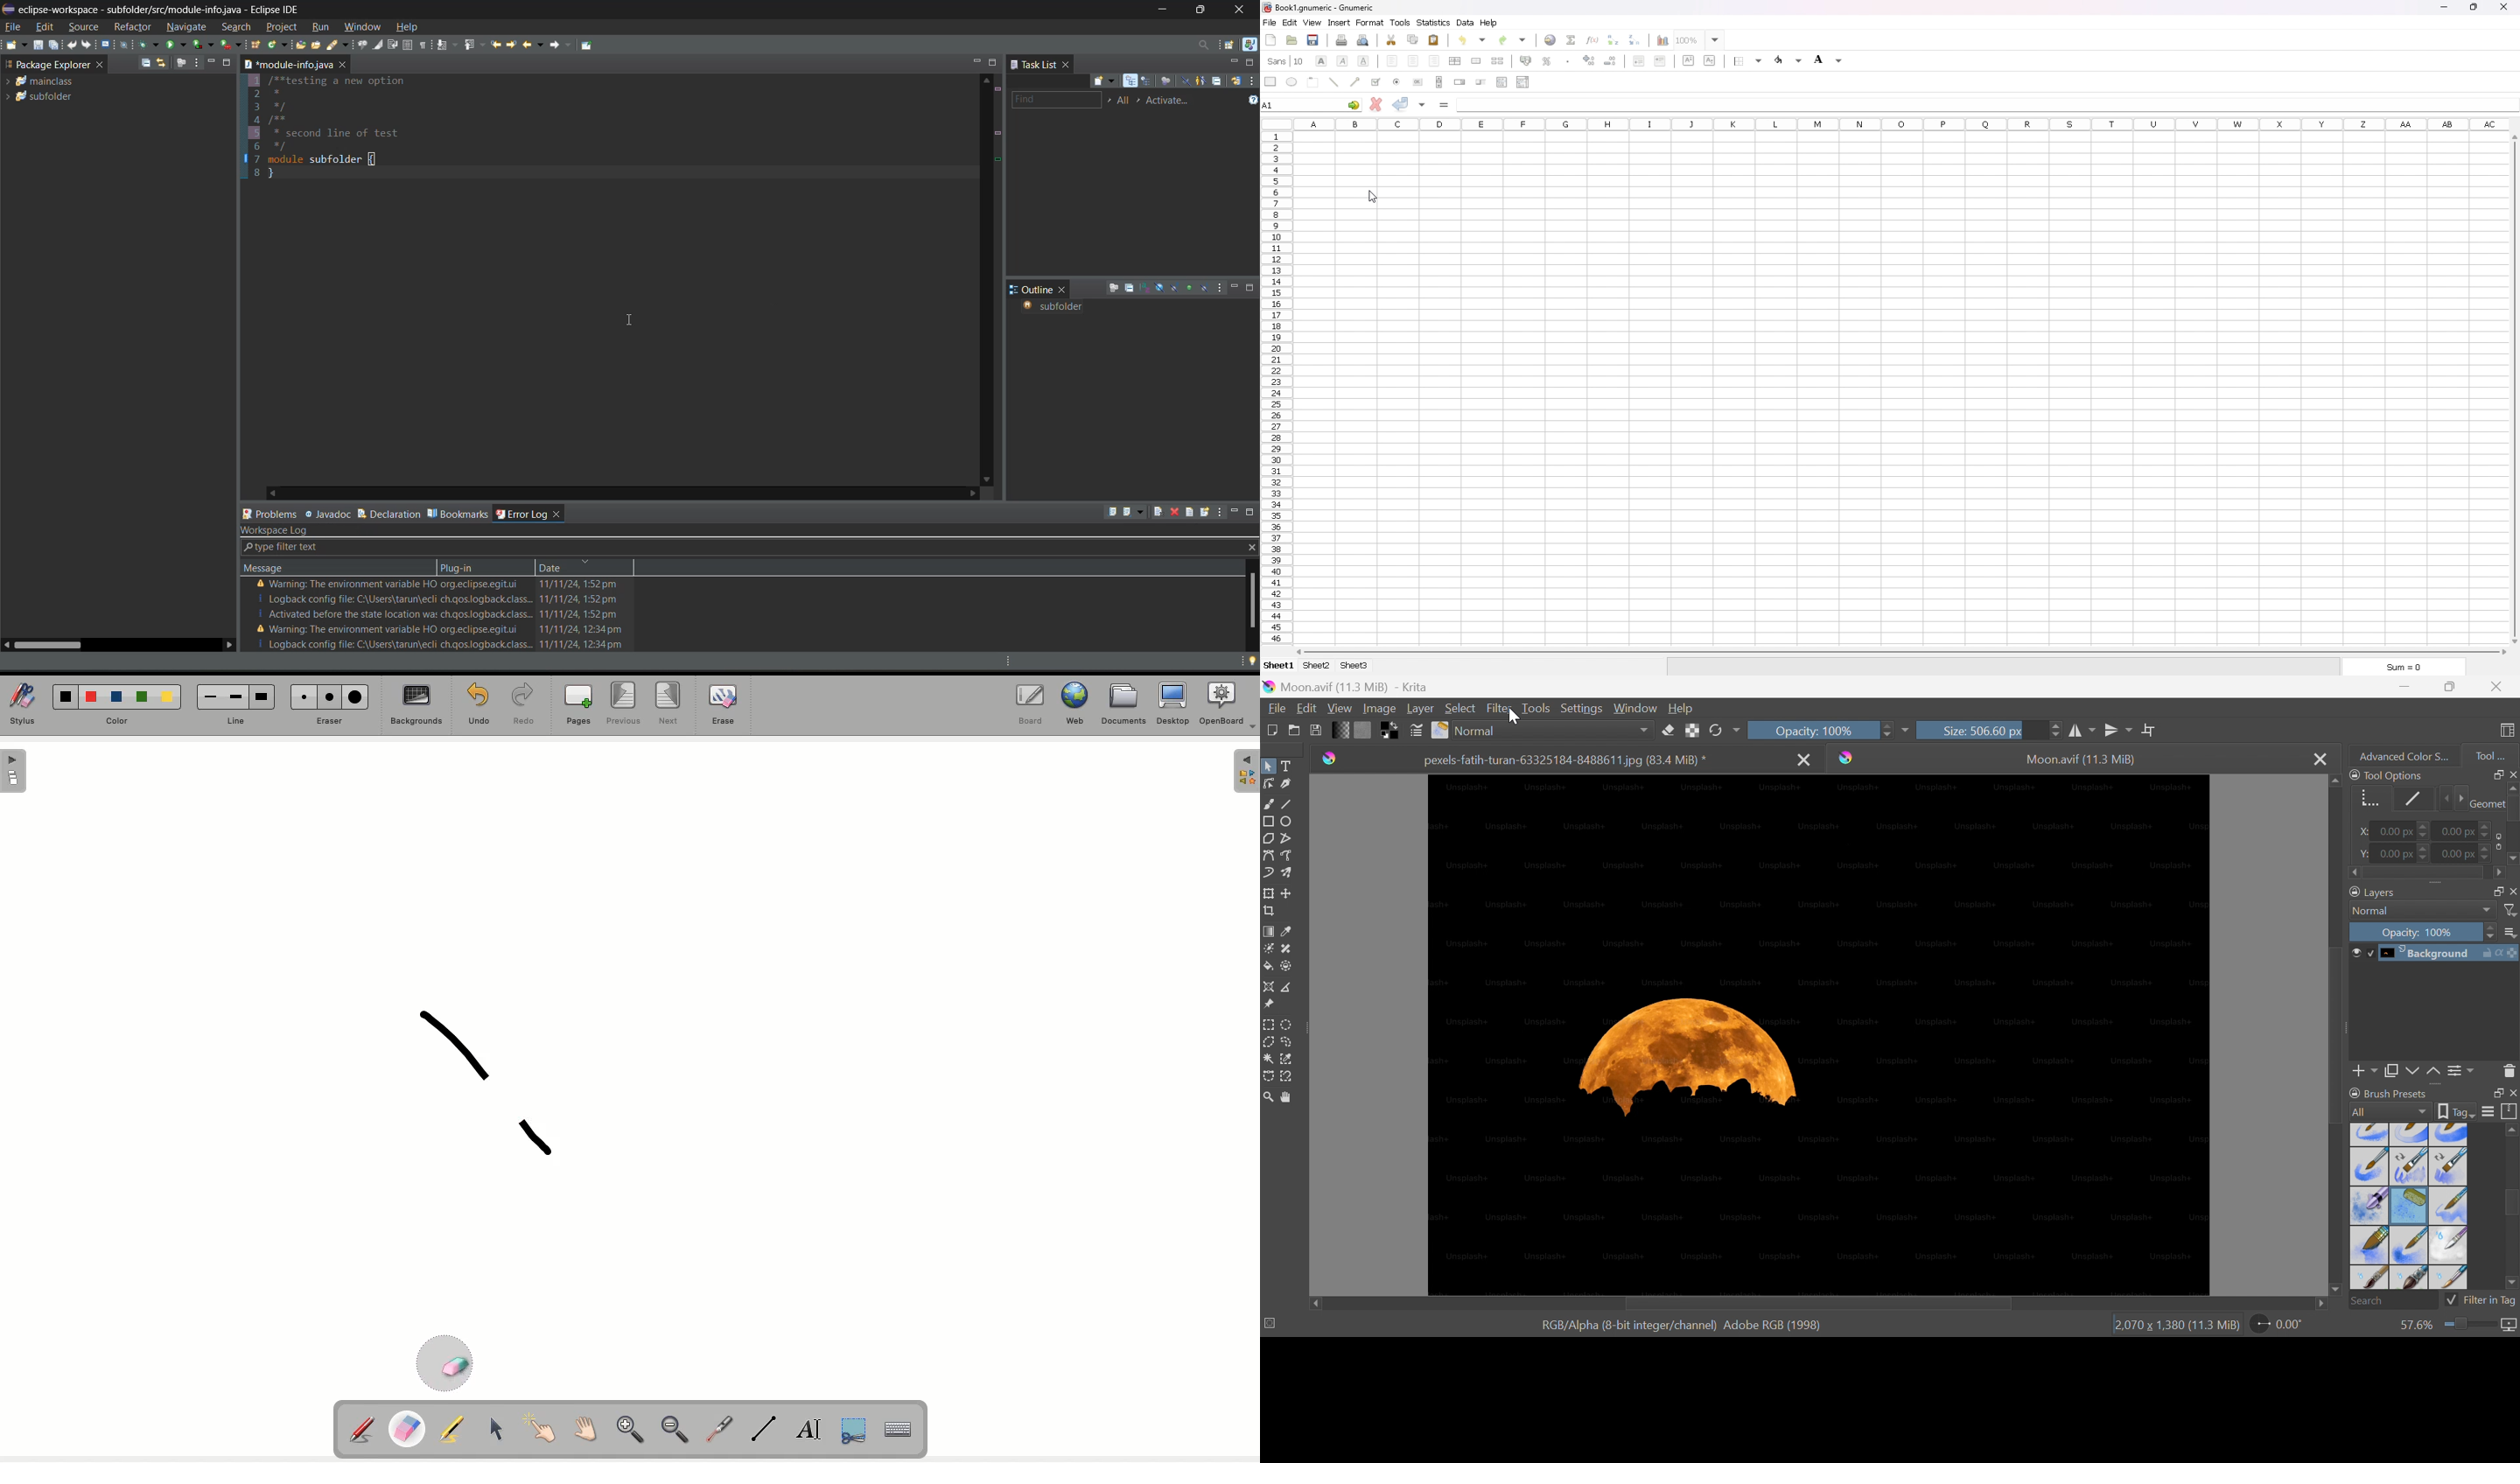  What do you see at coordinates (235, 697) in the screenshot?
I see `Medium` at bounding box center [235, 697].